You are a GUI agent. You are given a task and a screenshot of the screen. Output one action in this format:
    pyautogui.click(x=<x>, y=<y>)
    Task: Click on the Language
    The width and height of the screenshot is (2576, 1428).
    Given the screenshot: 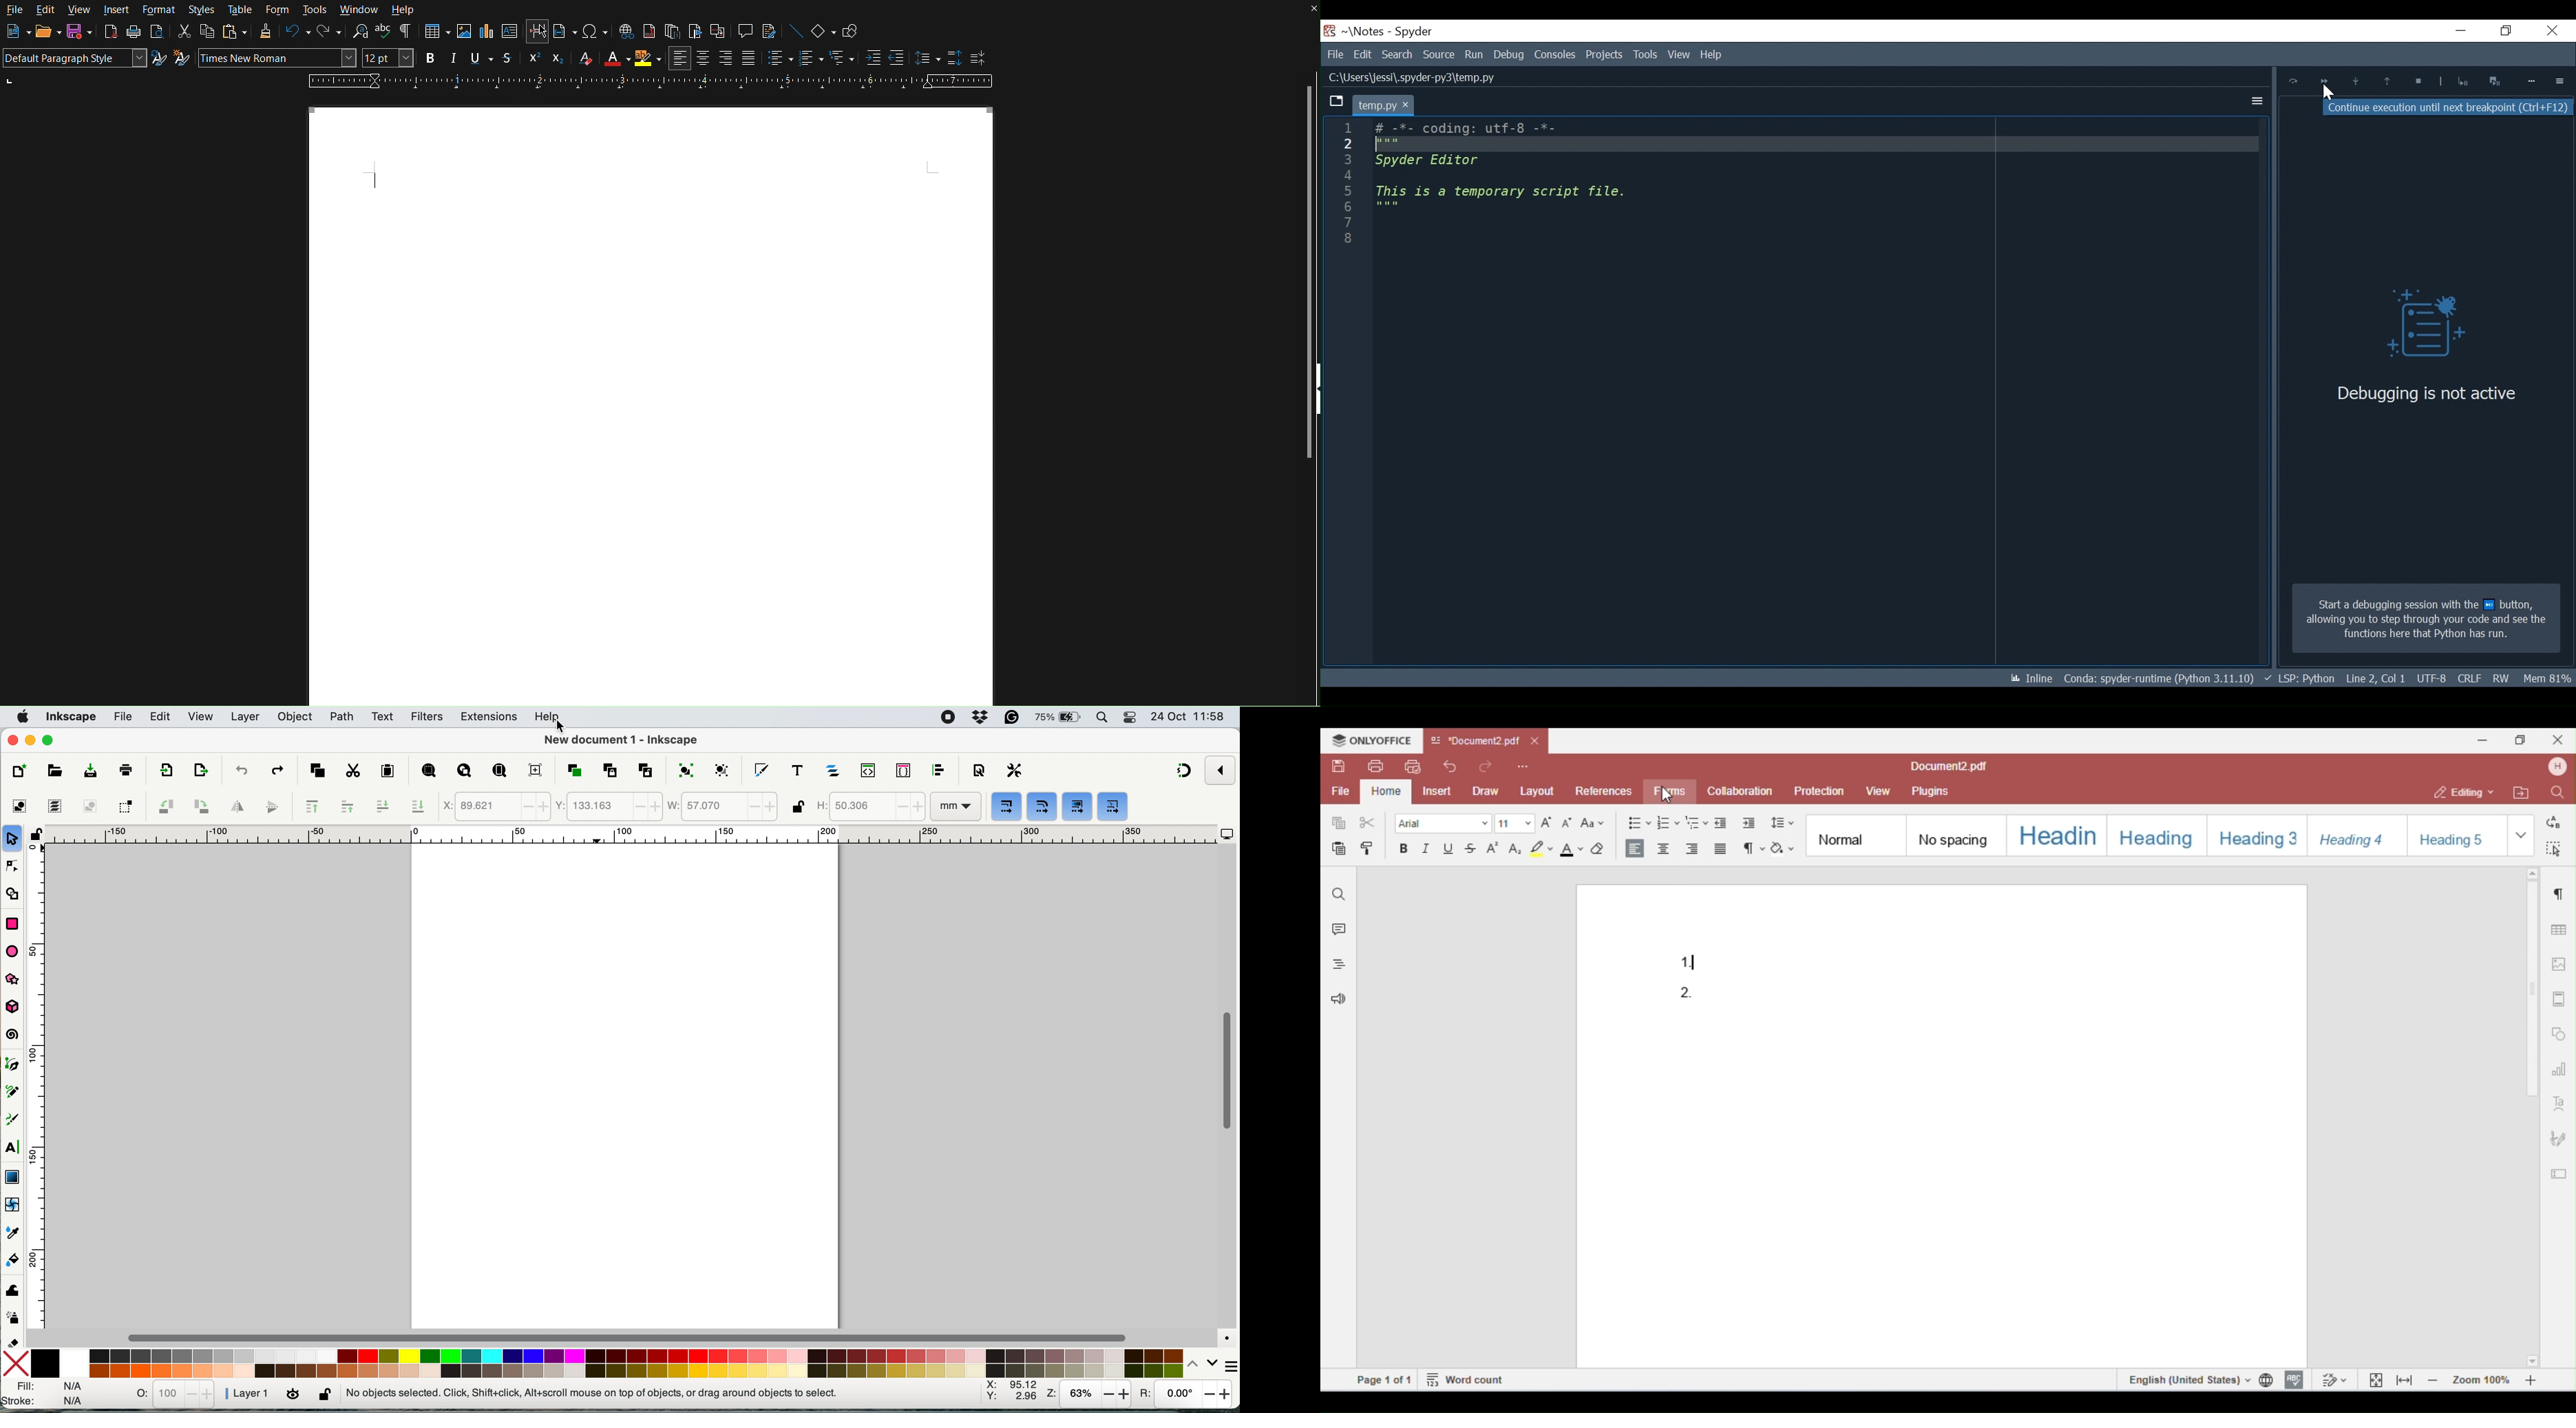 What is the action you would take?
    pyautogui.click(x=2299, y=678)
    